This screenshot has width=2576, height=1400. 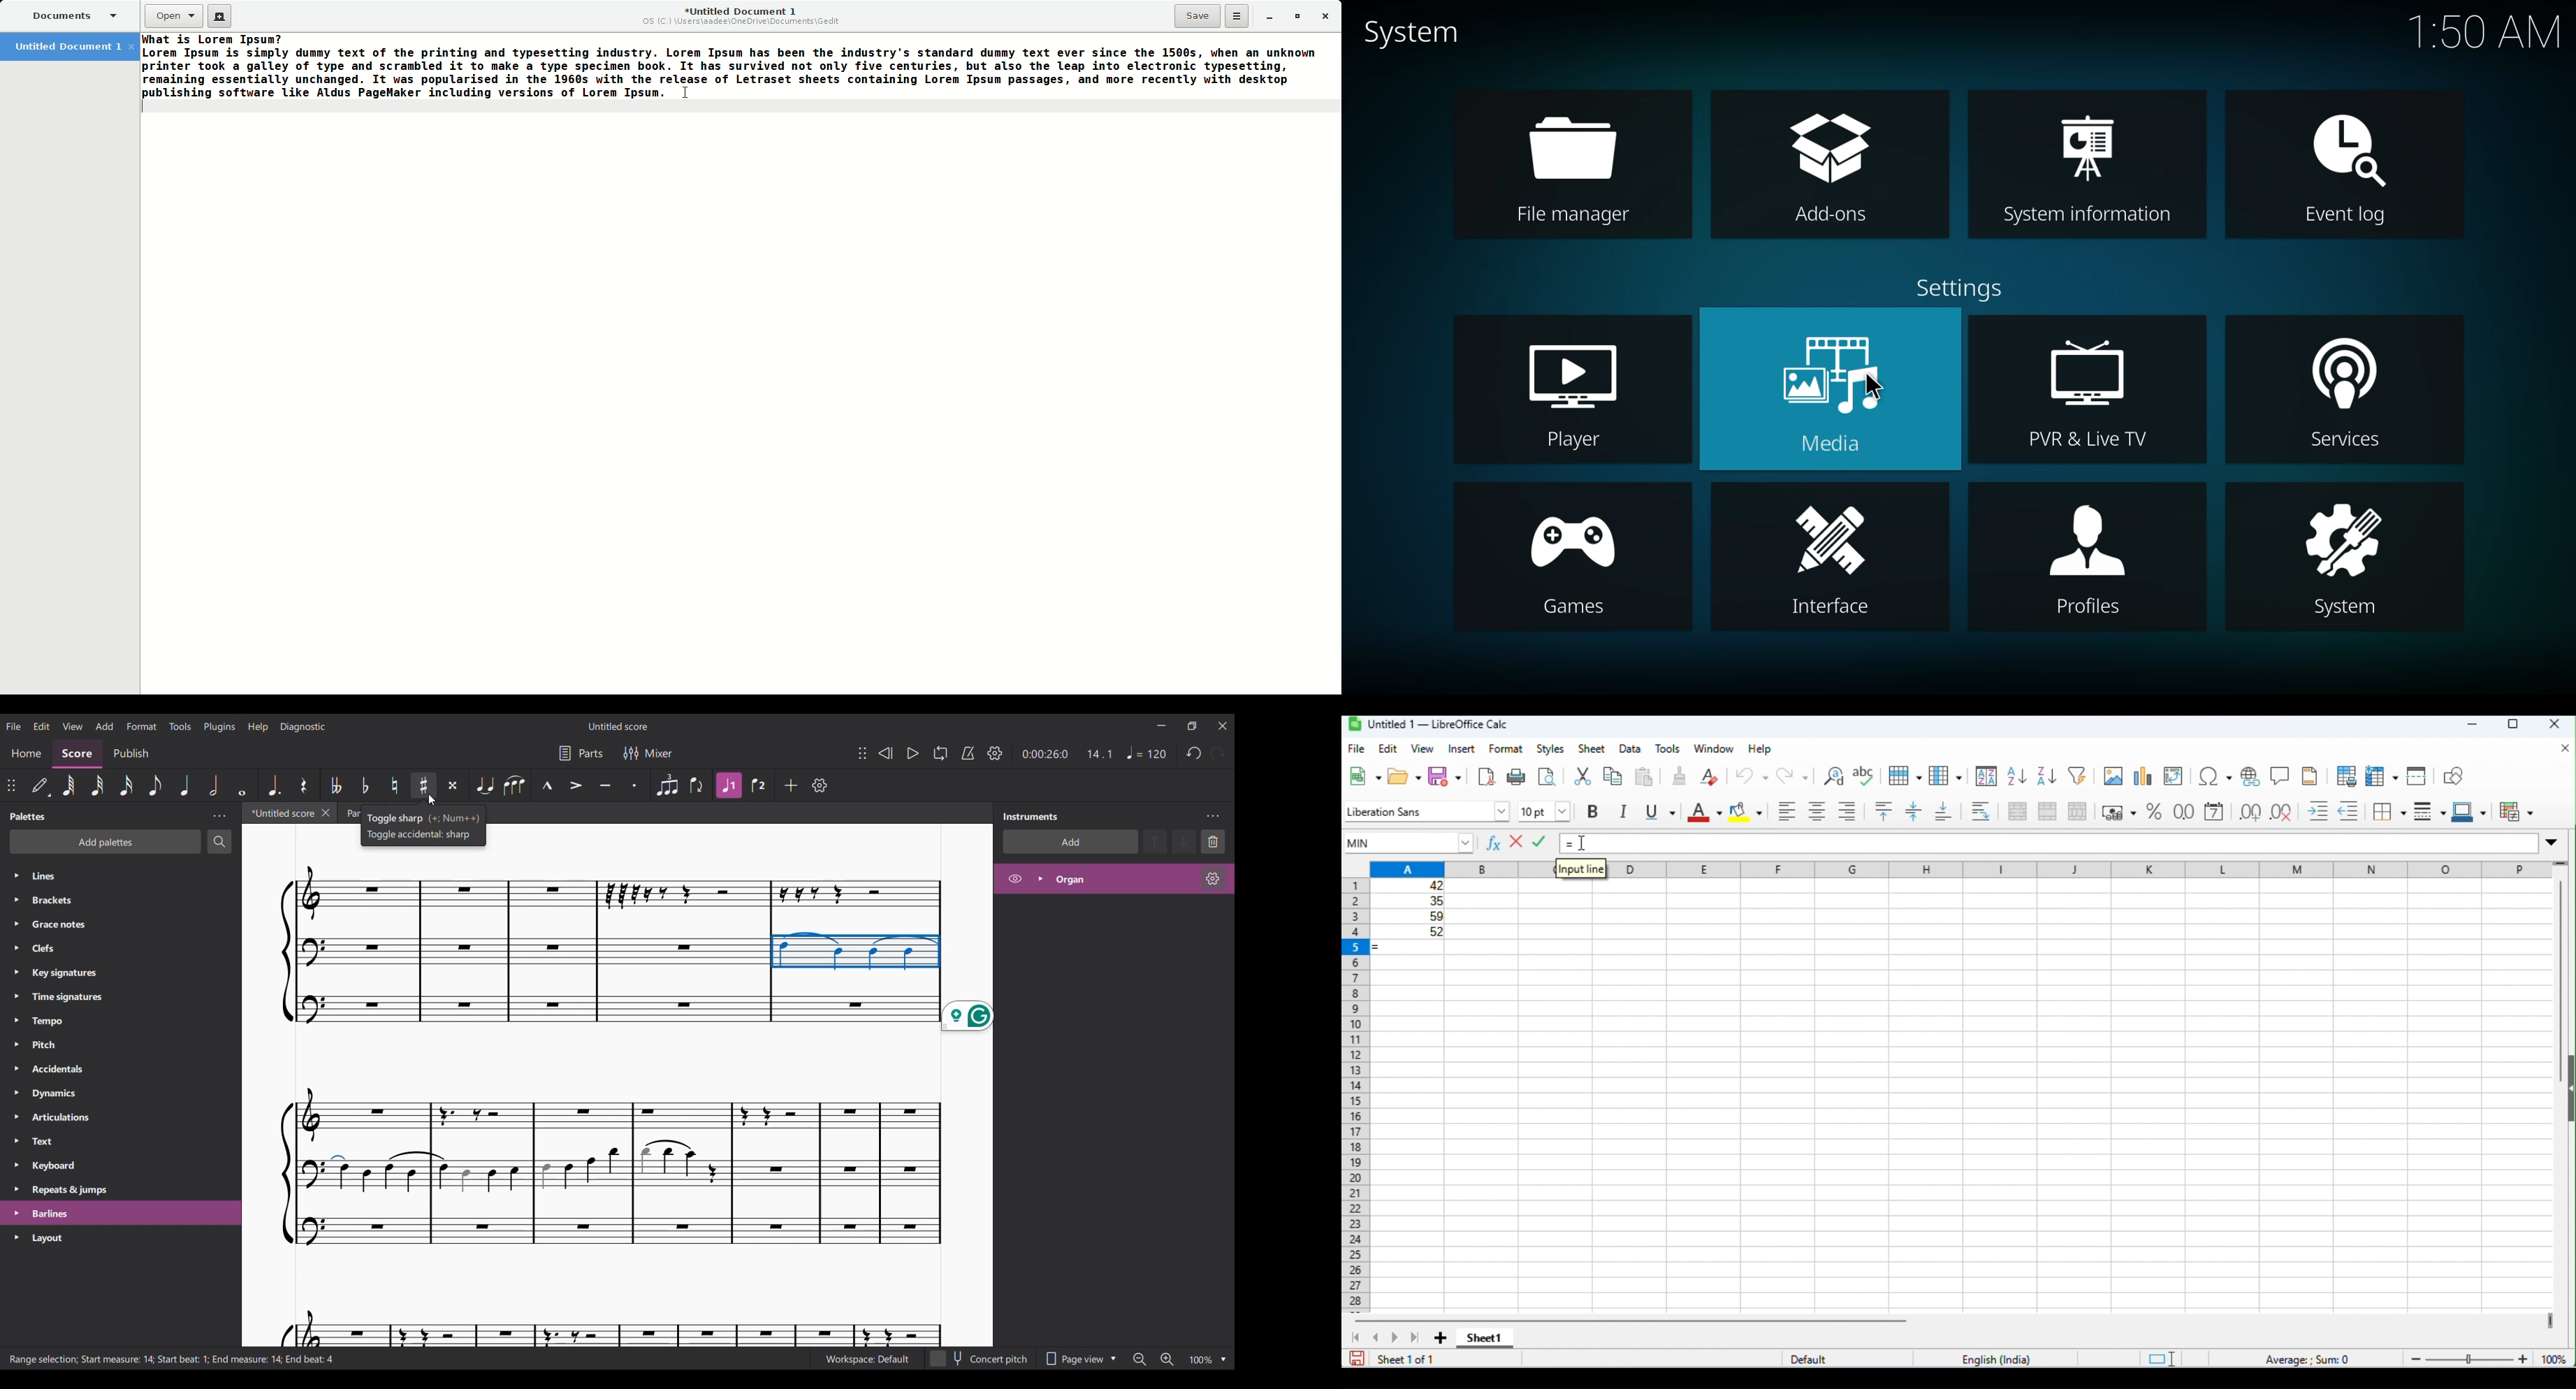 I want to click on services, so click(x=2339, y=390).